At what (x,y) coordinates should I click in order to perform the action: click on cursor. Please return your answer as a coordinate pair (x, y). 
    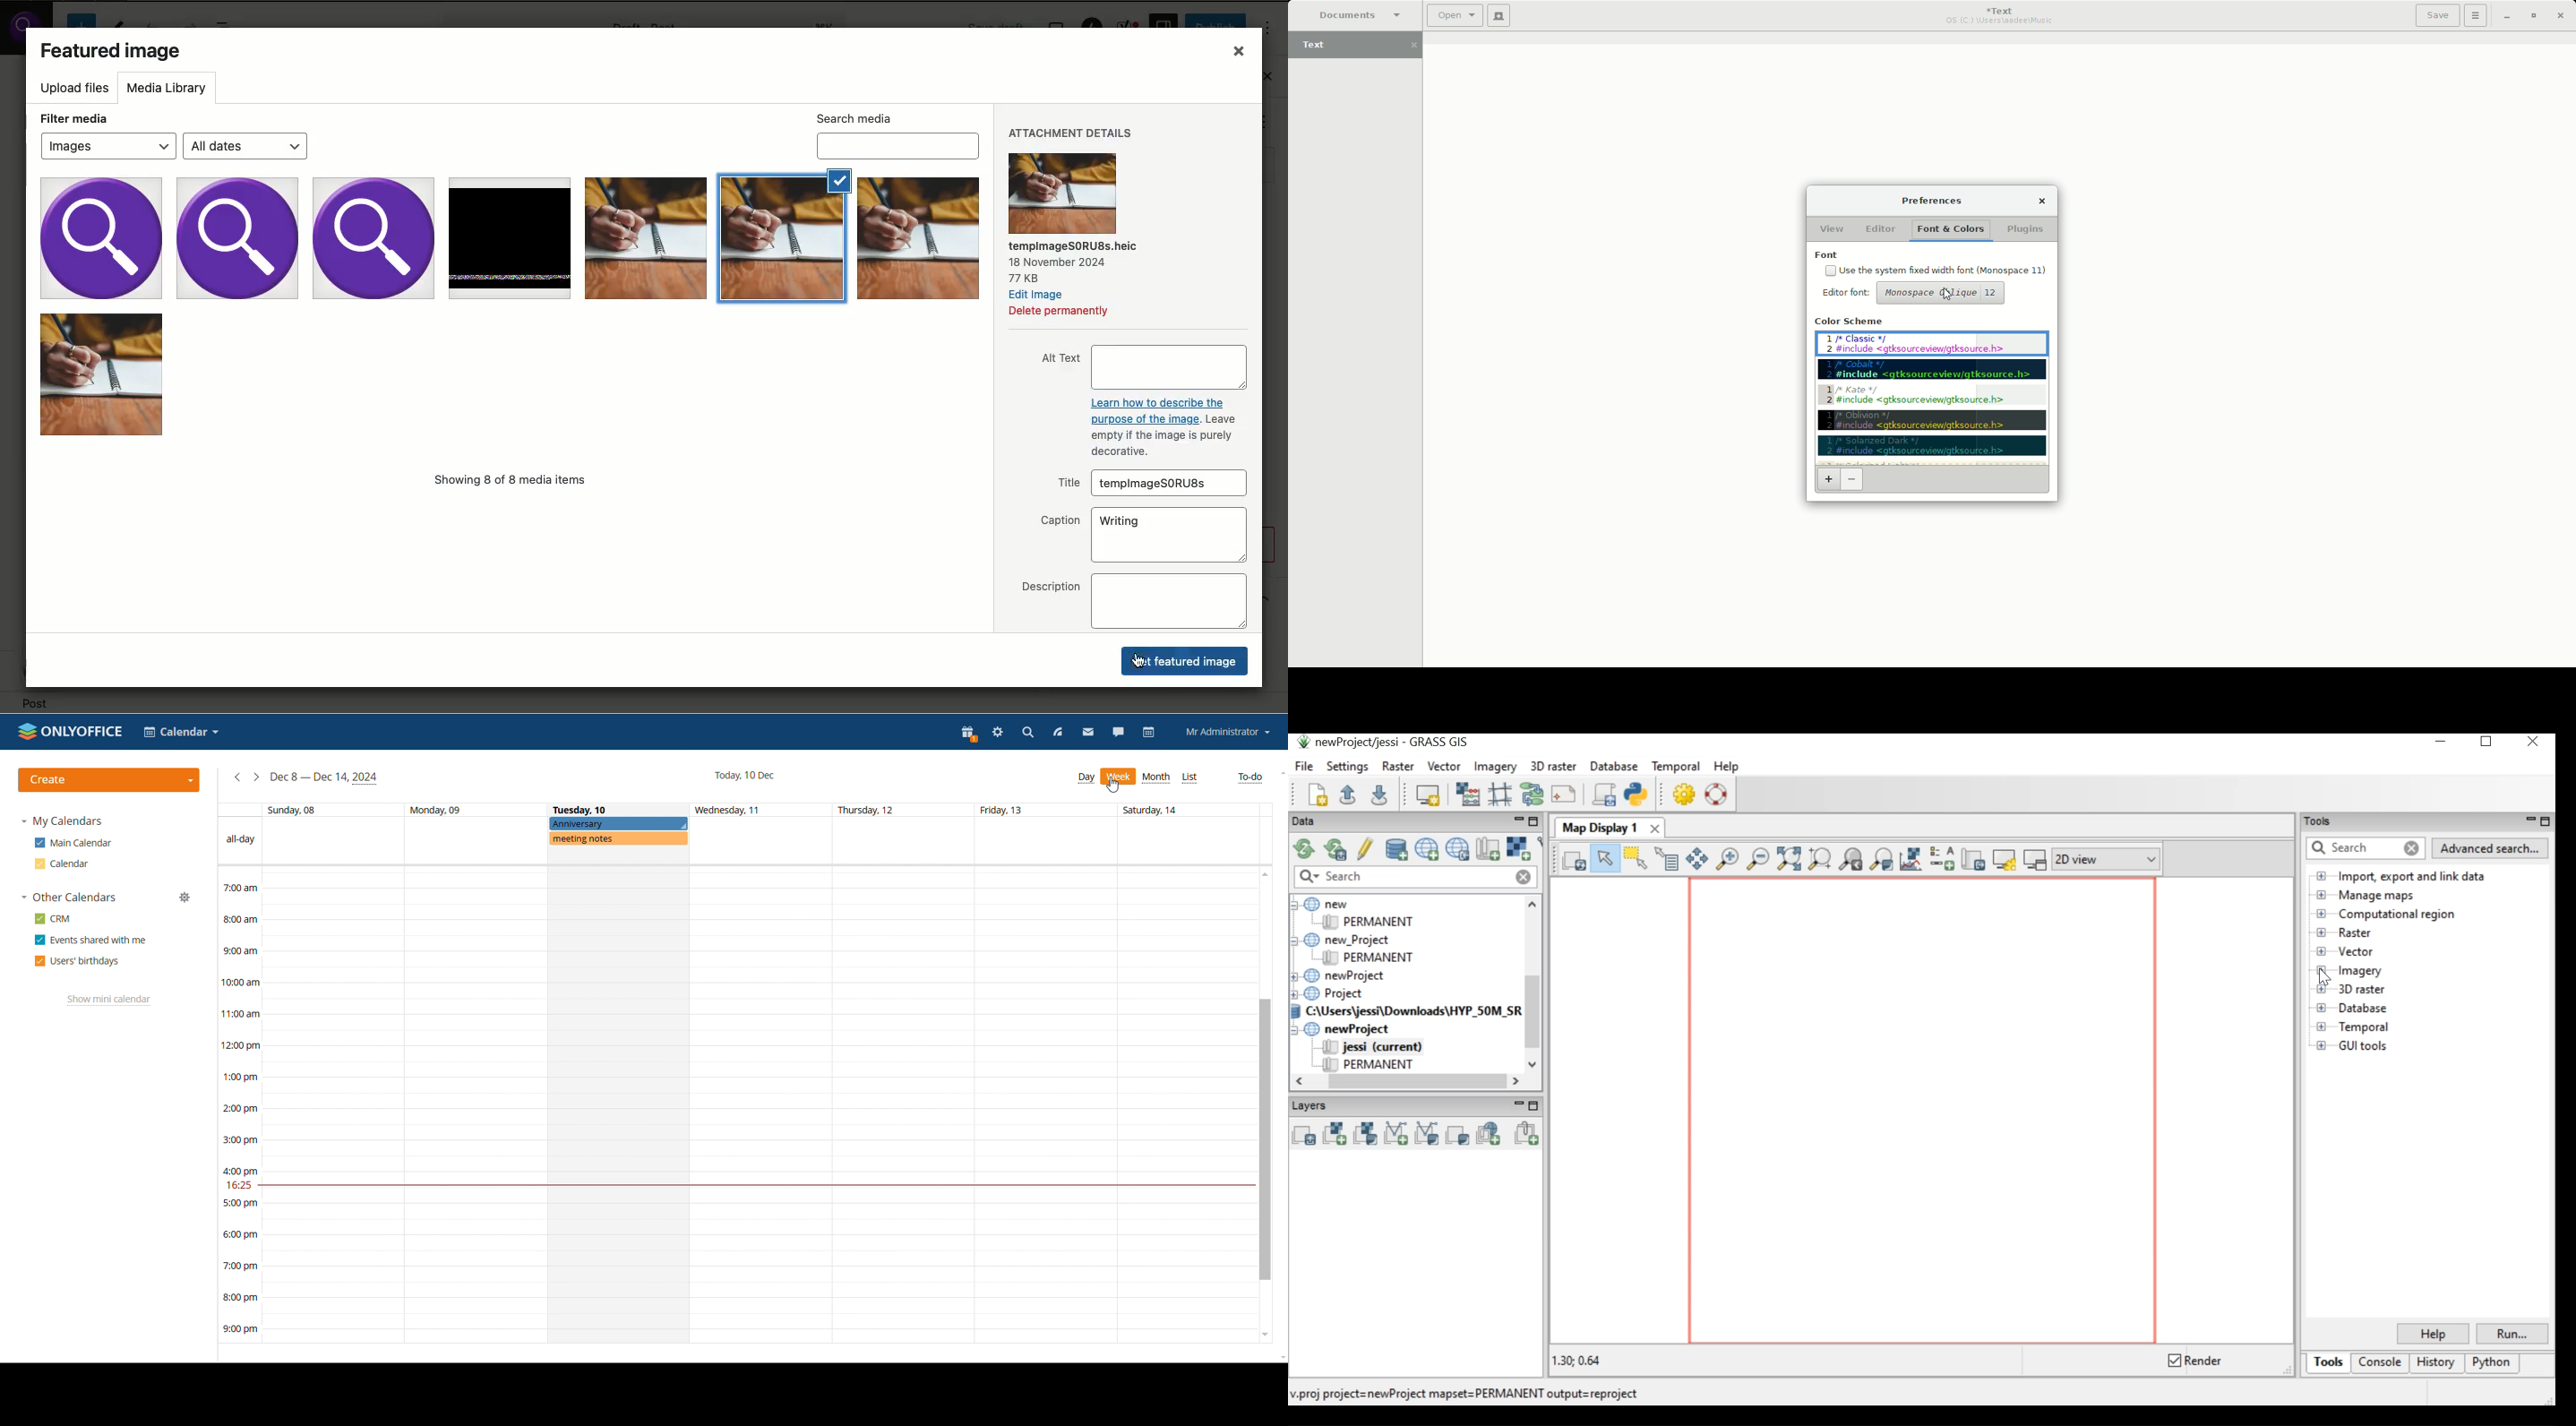
    Looking at the image, I should click on (1950, 295).